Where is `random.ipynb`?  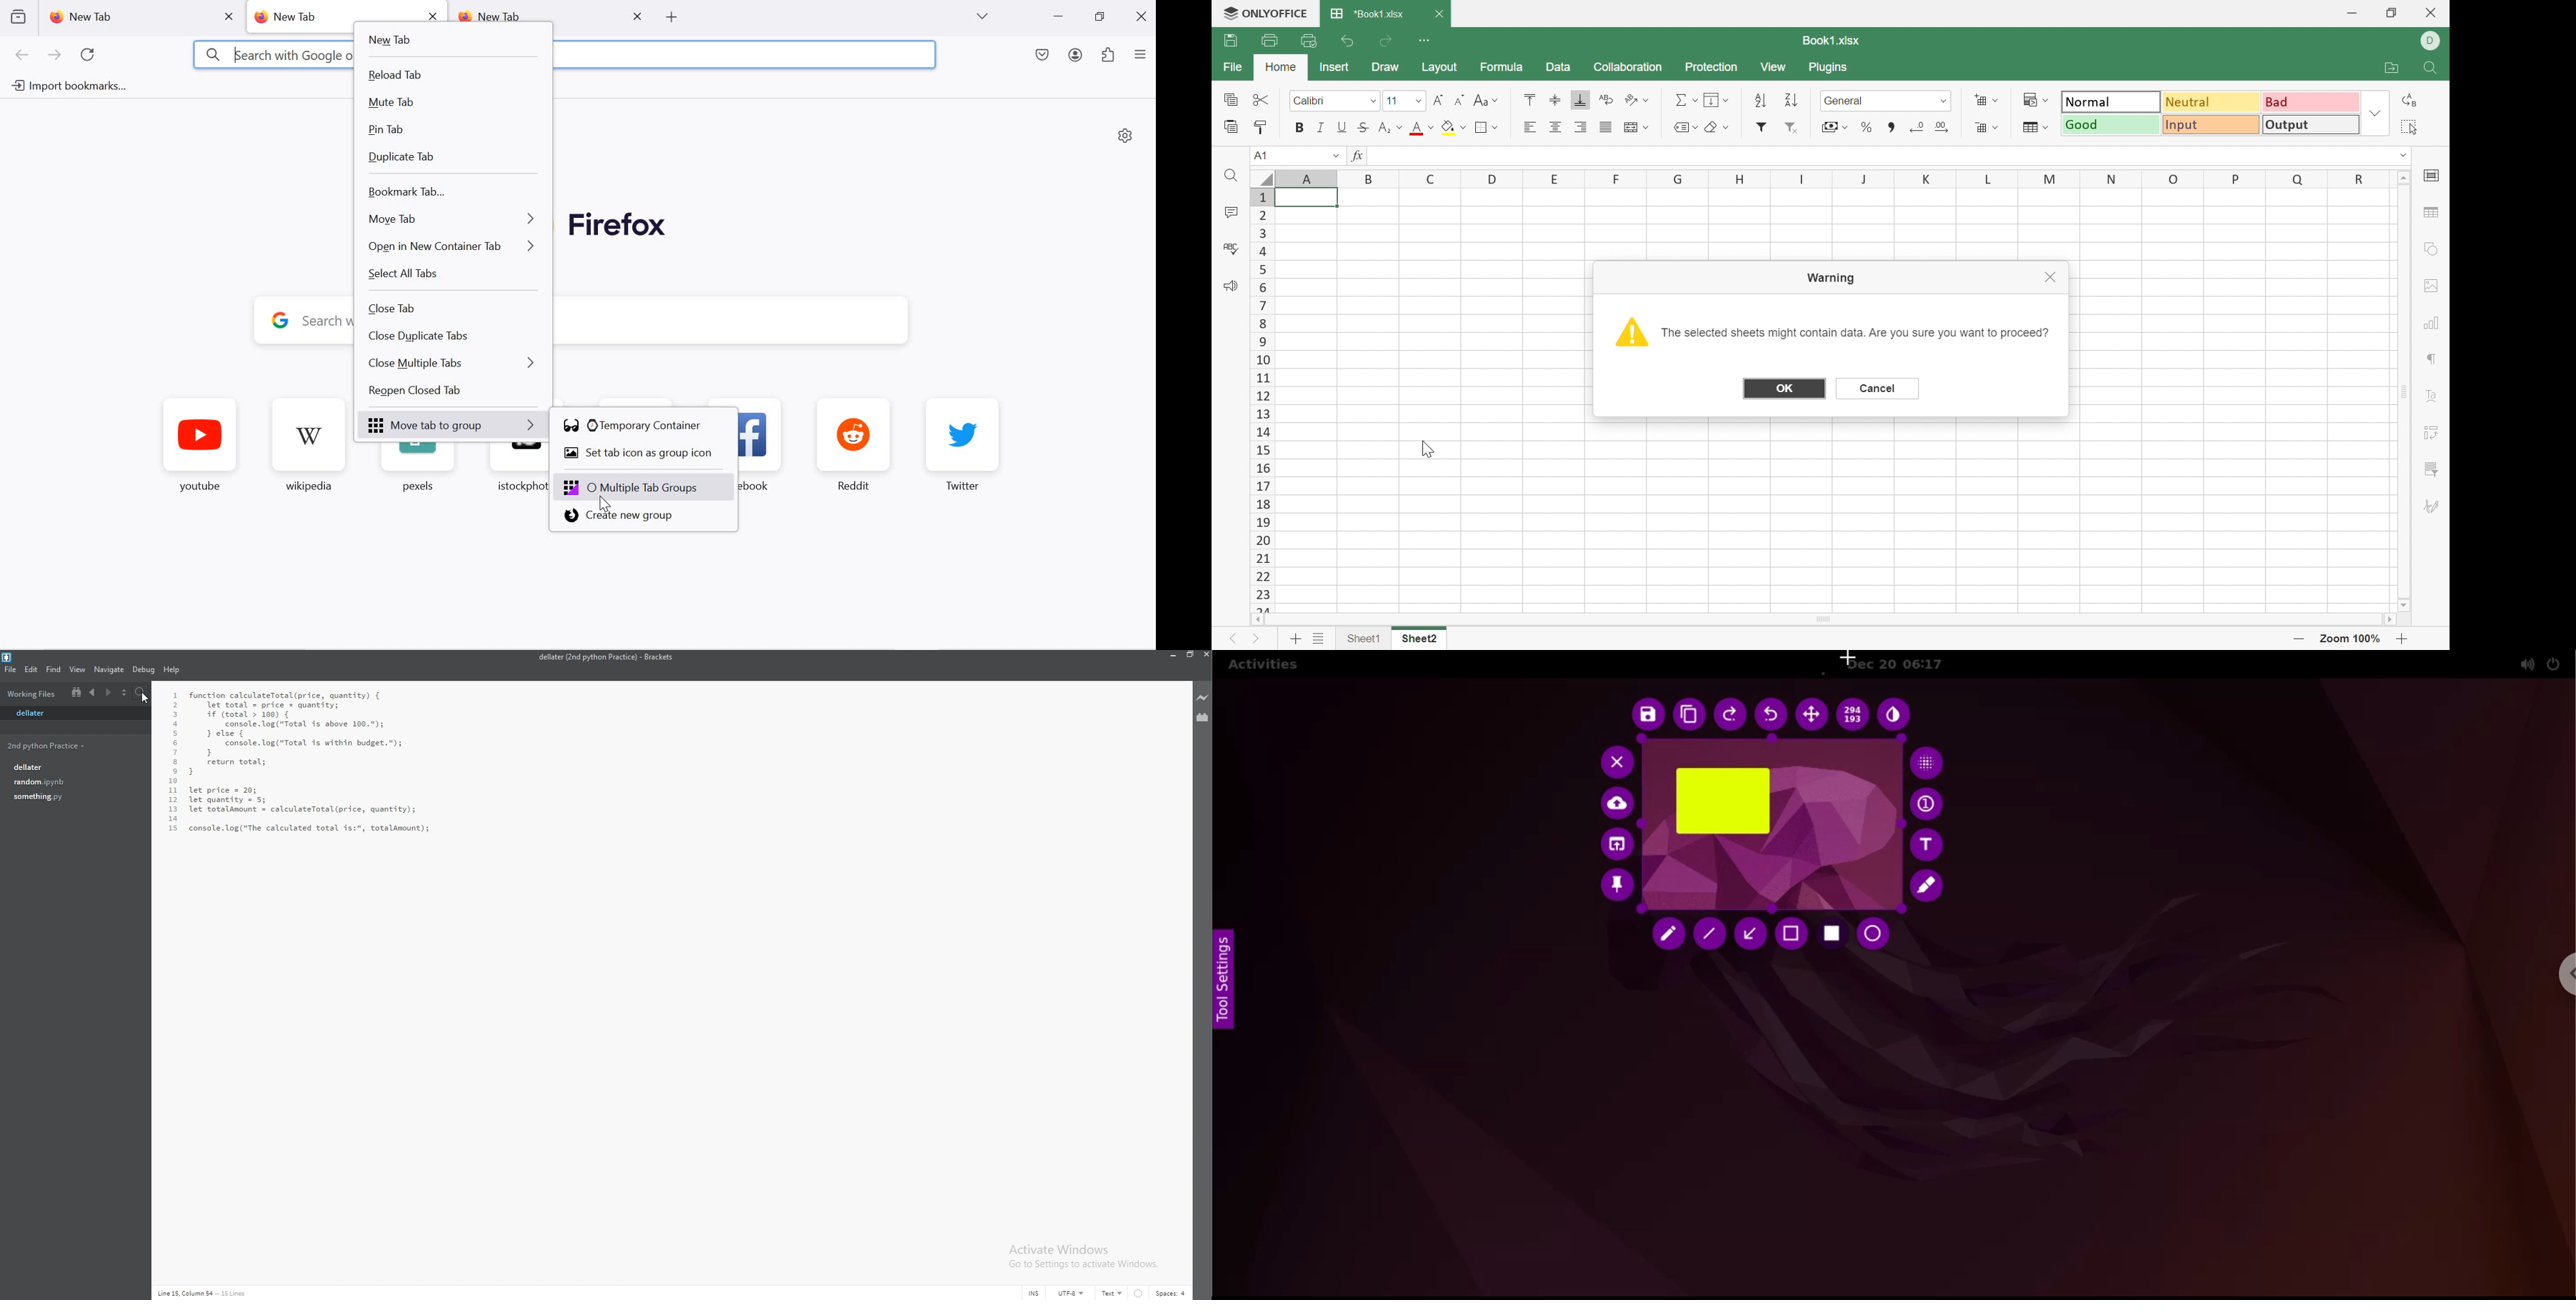
random.ipynb is located at coordinates (73, 783).